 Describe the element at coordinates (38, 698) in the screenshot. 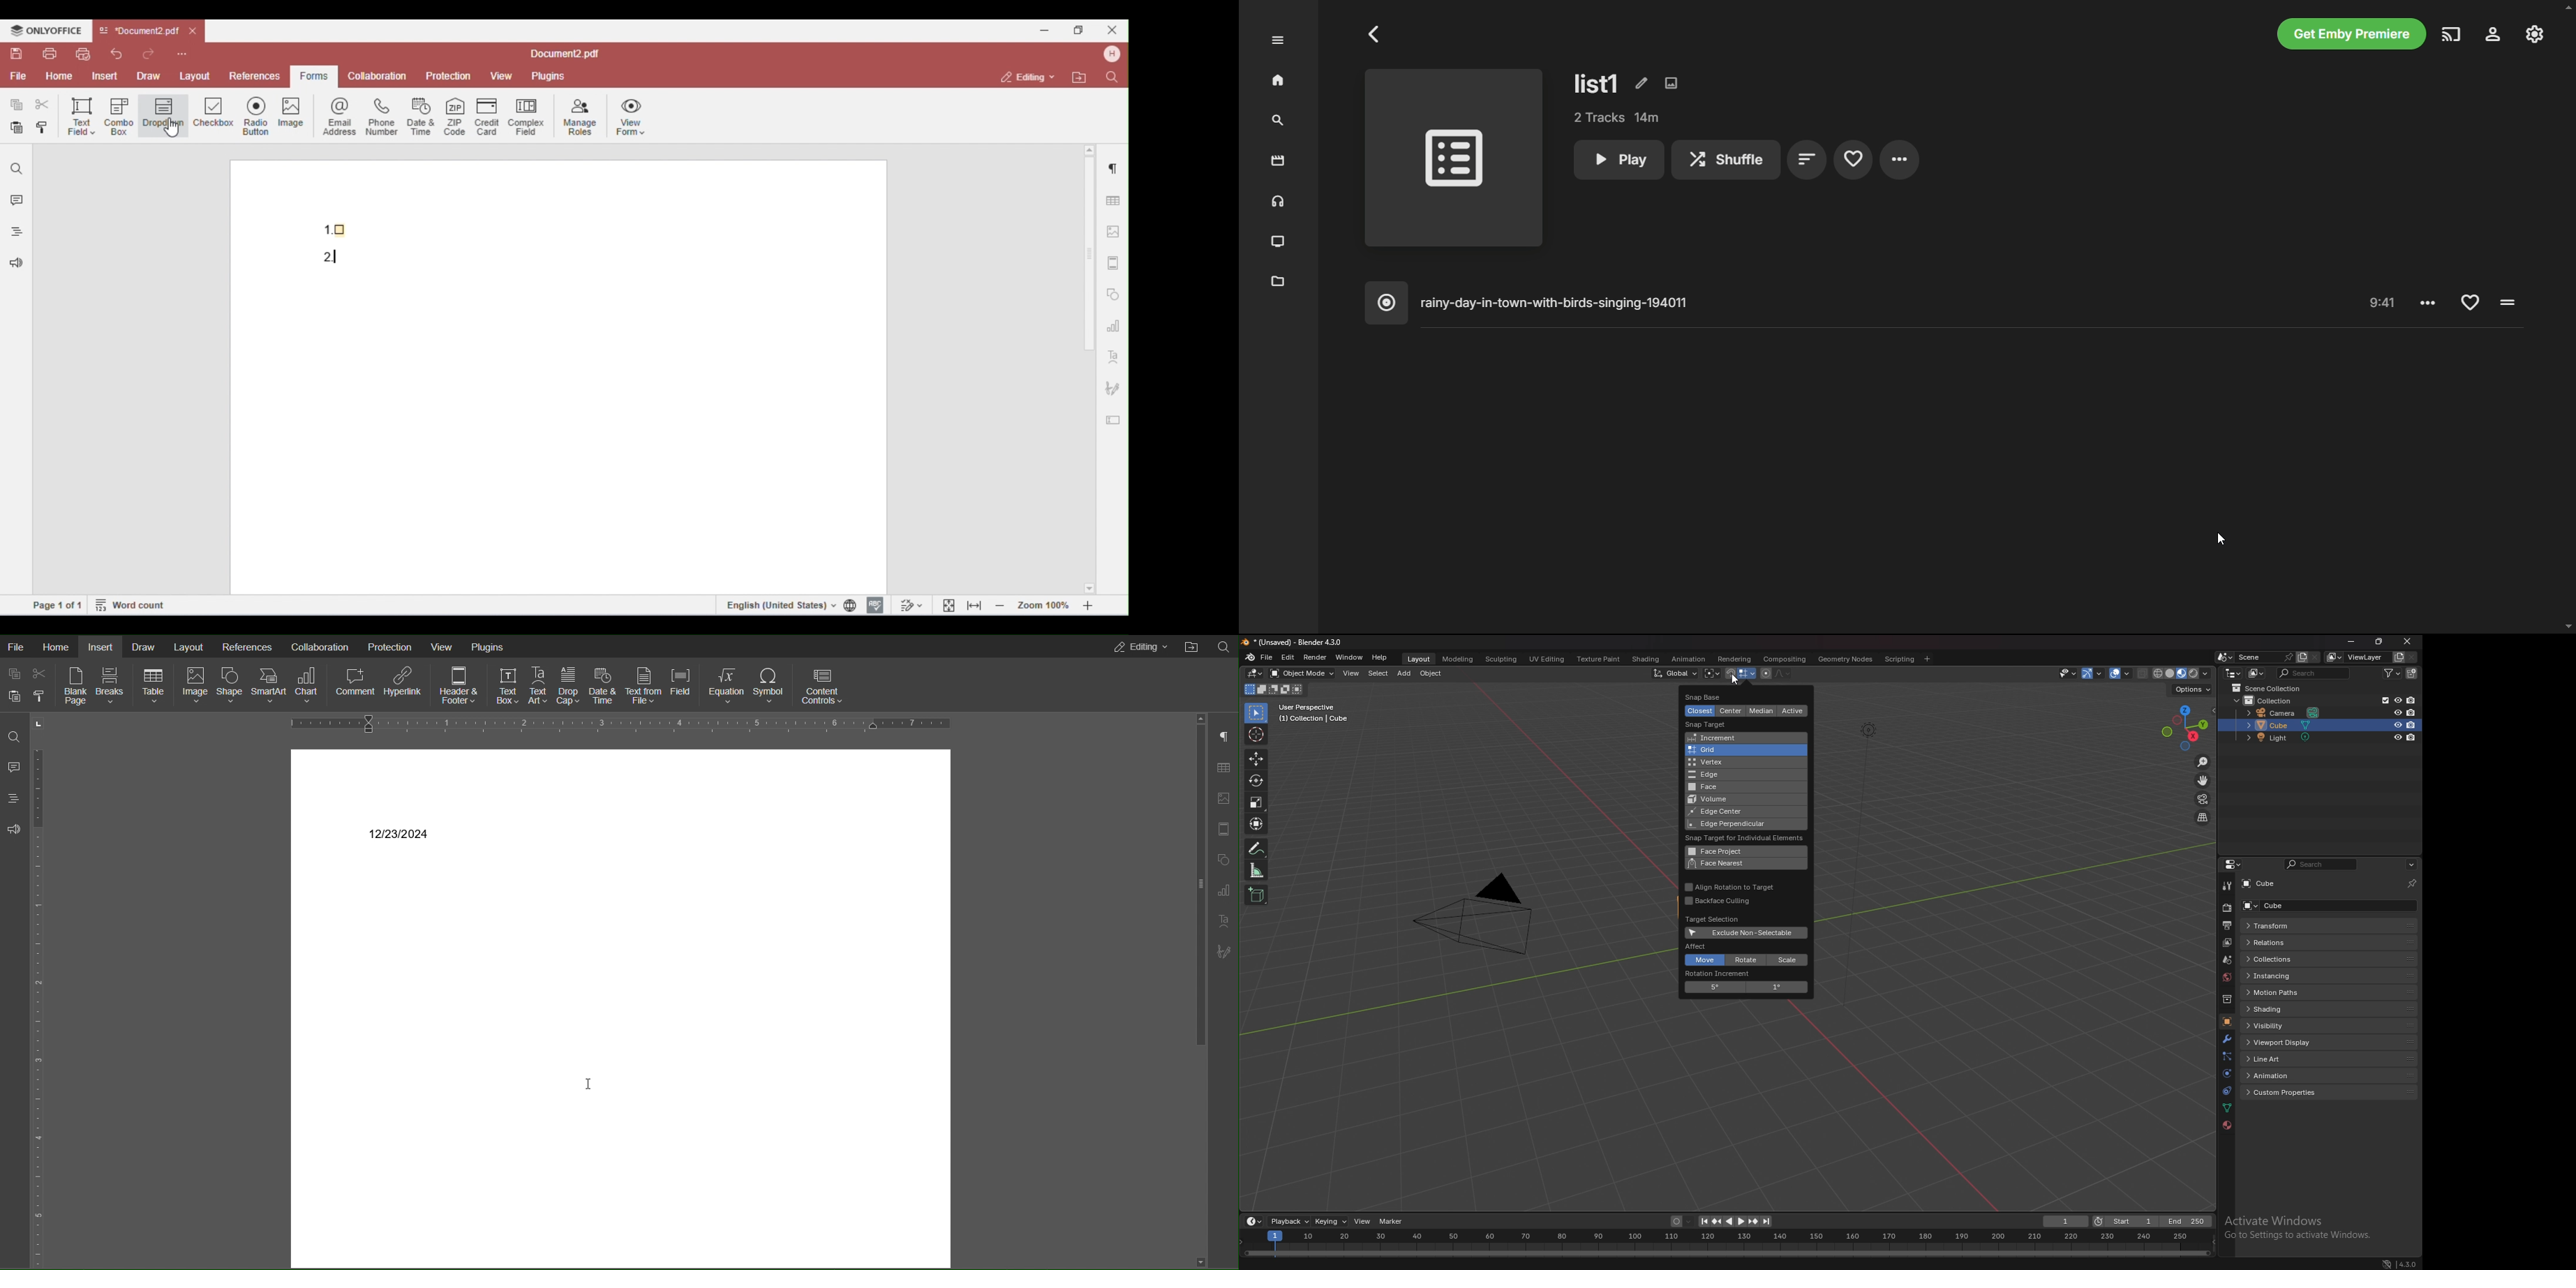

I see `Copy Formatting` at that location.